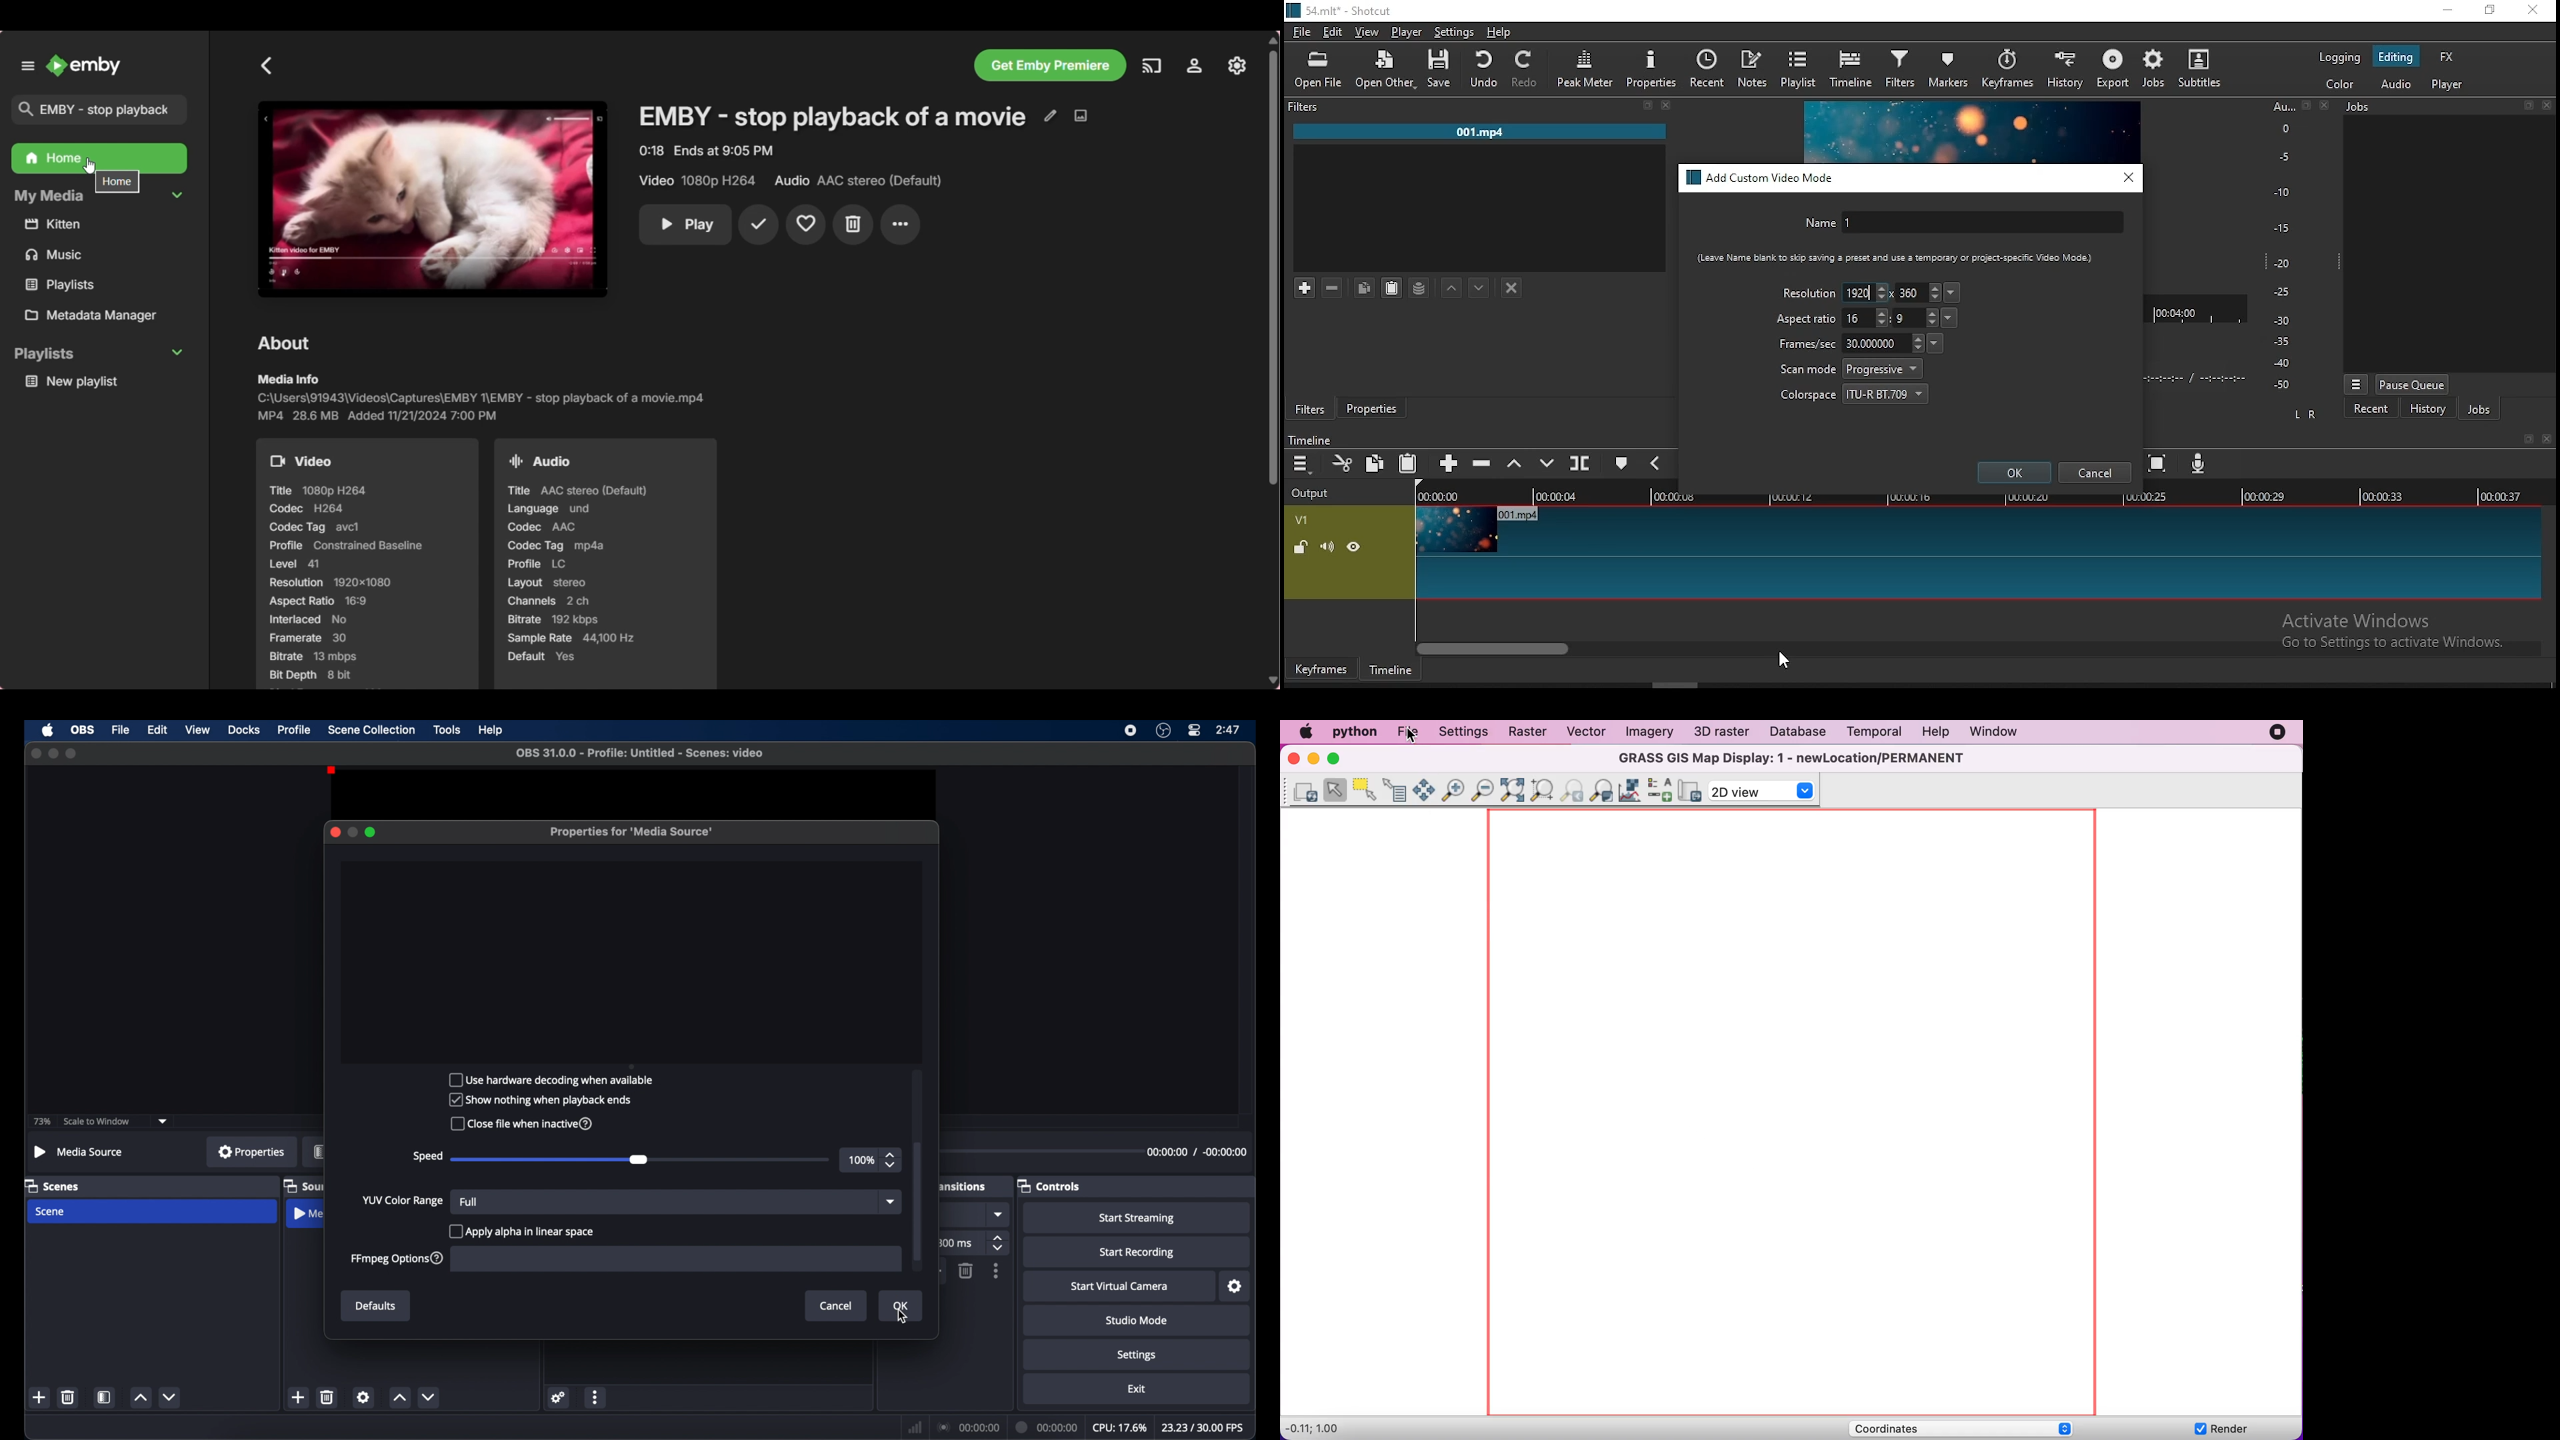 Image resolution: width=2576 pixels, height=1456 pixels. What do you see at coordinates (1305, 289) in the screenshot?
I see `add filter` at bounding box center [1305, 289].